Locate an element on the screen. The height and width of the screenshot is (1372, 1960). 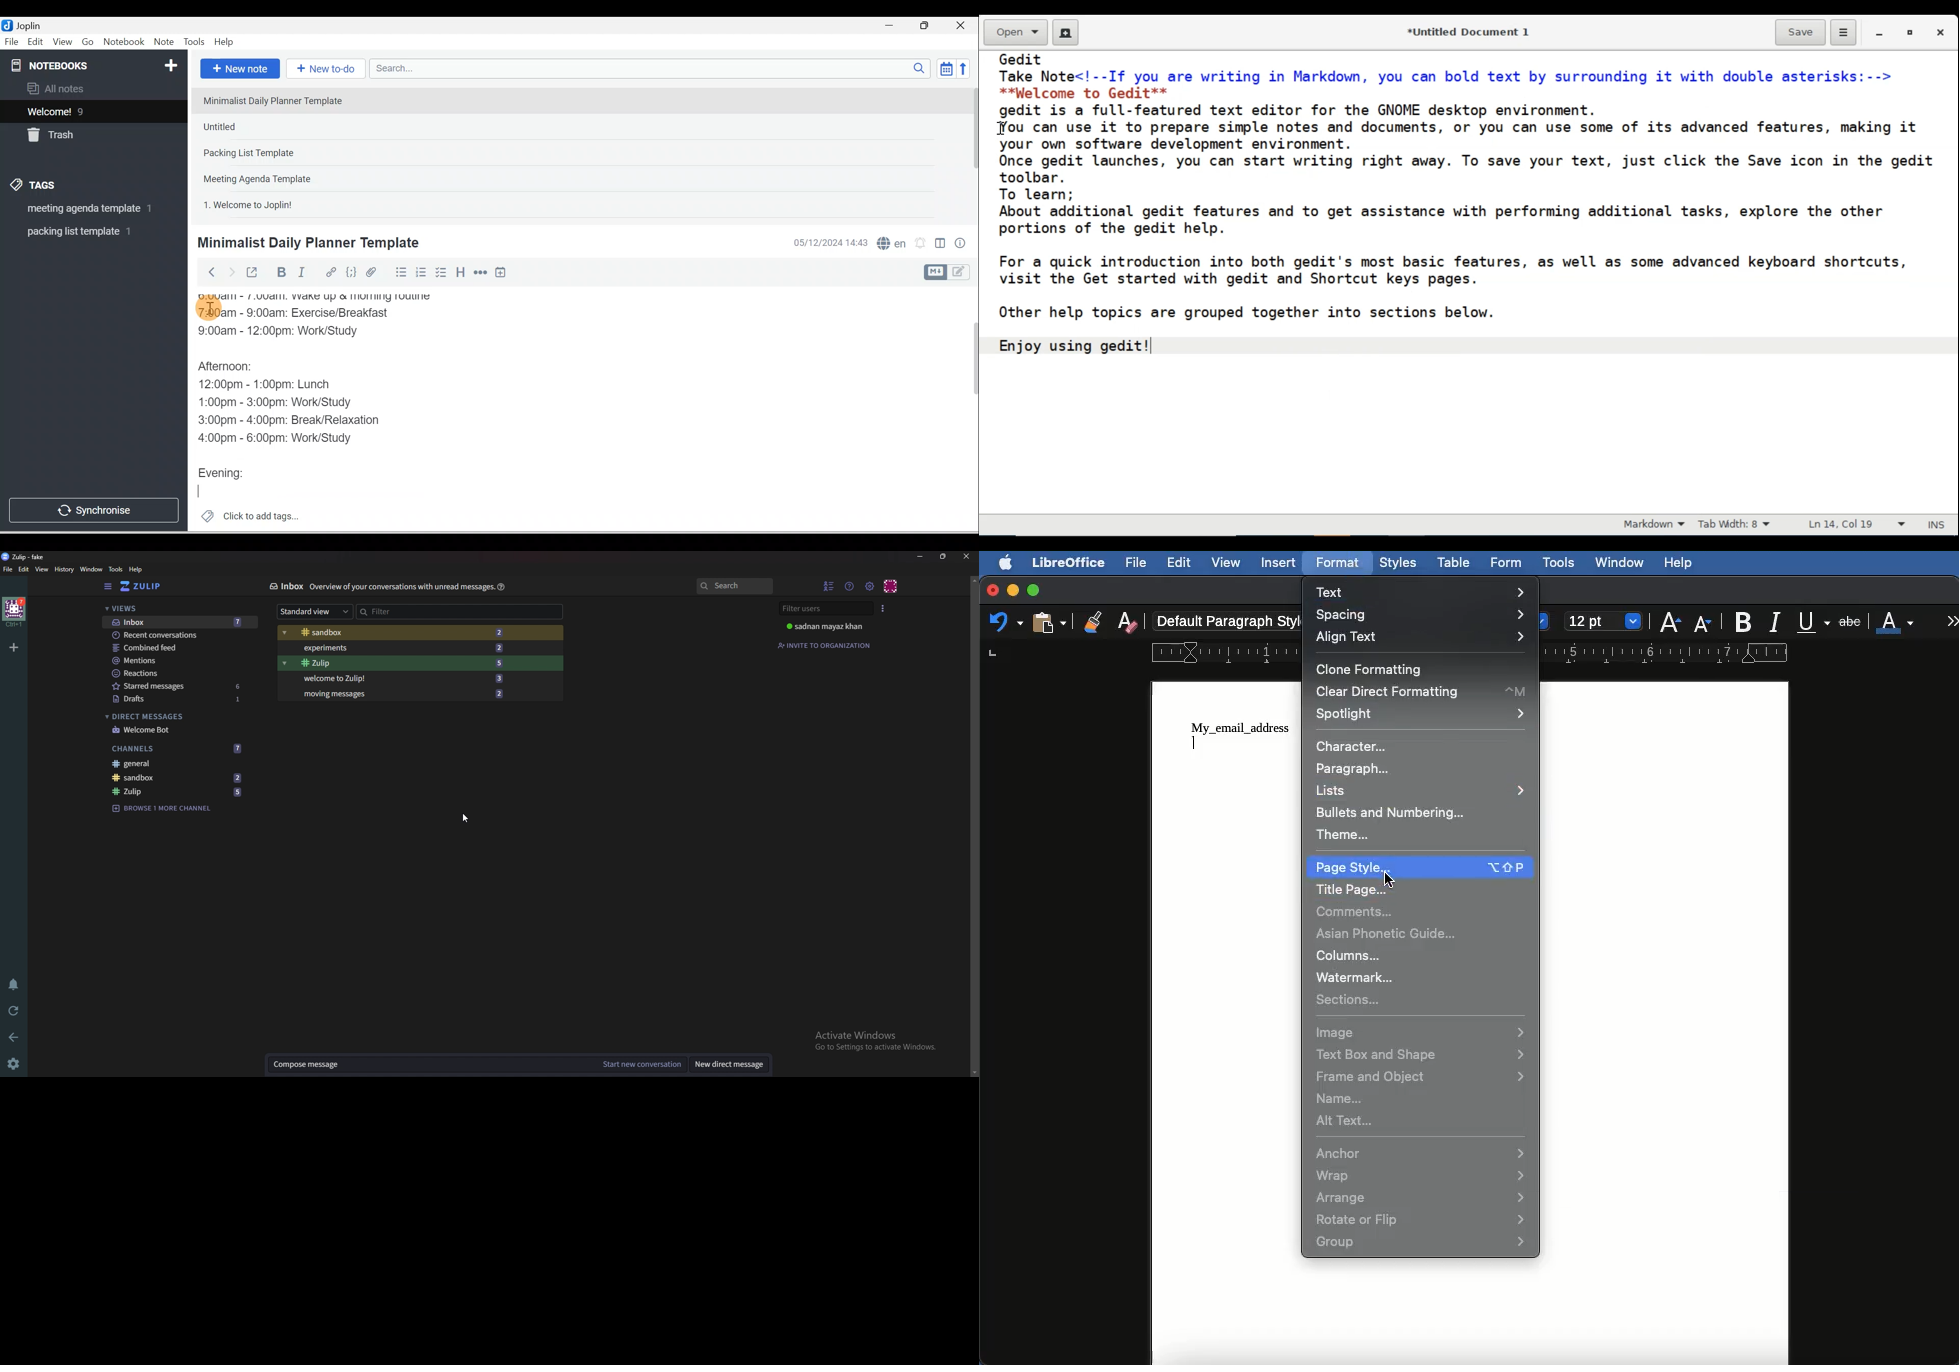
Close is located at coordinates (969, 557).